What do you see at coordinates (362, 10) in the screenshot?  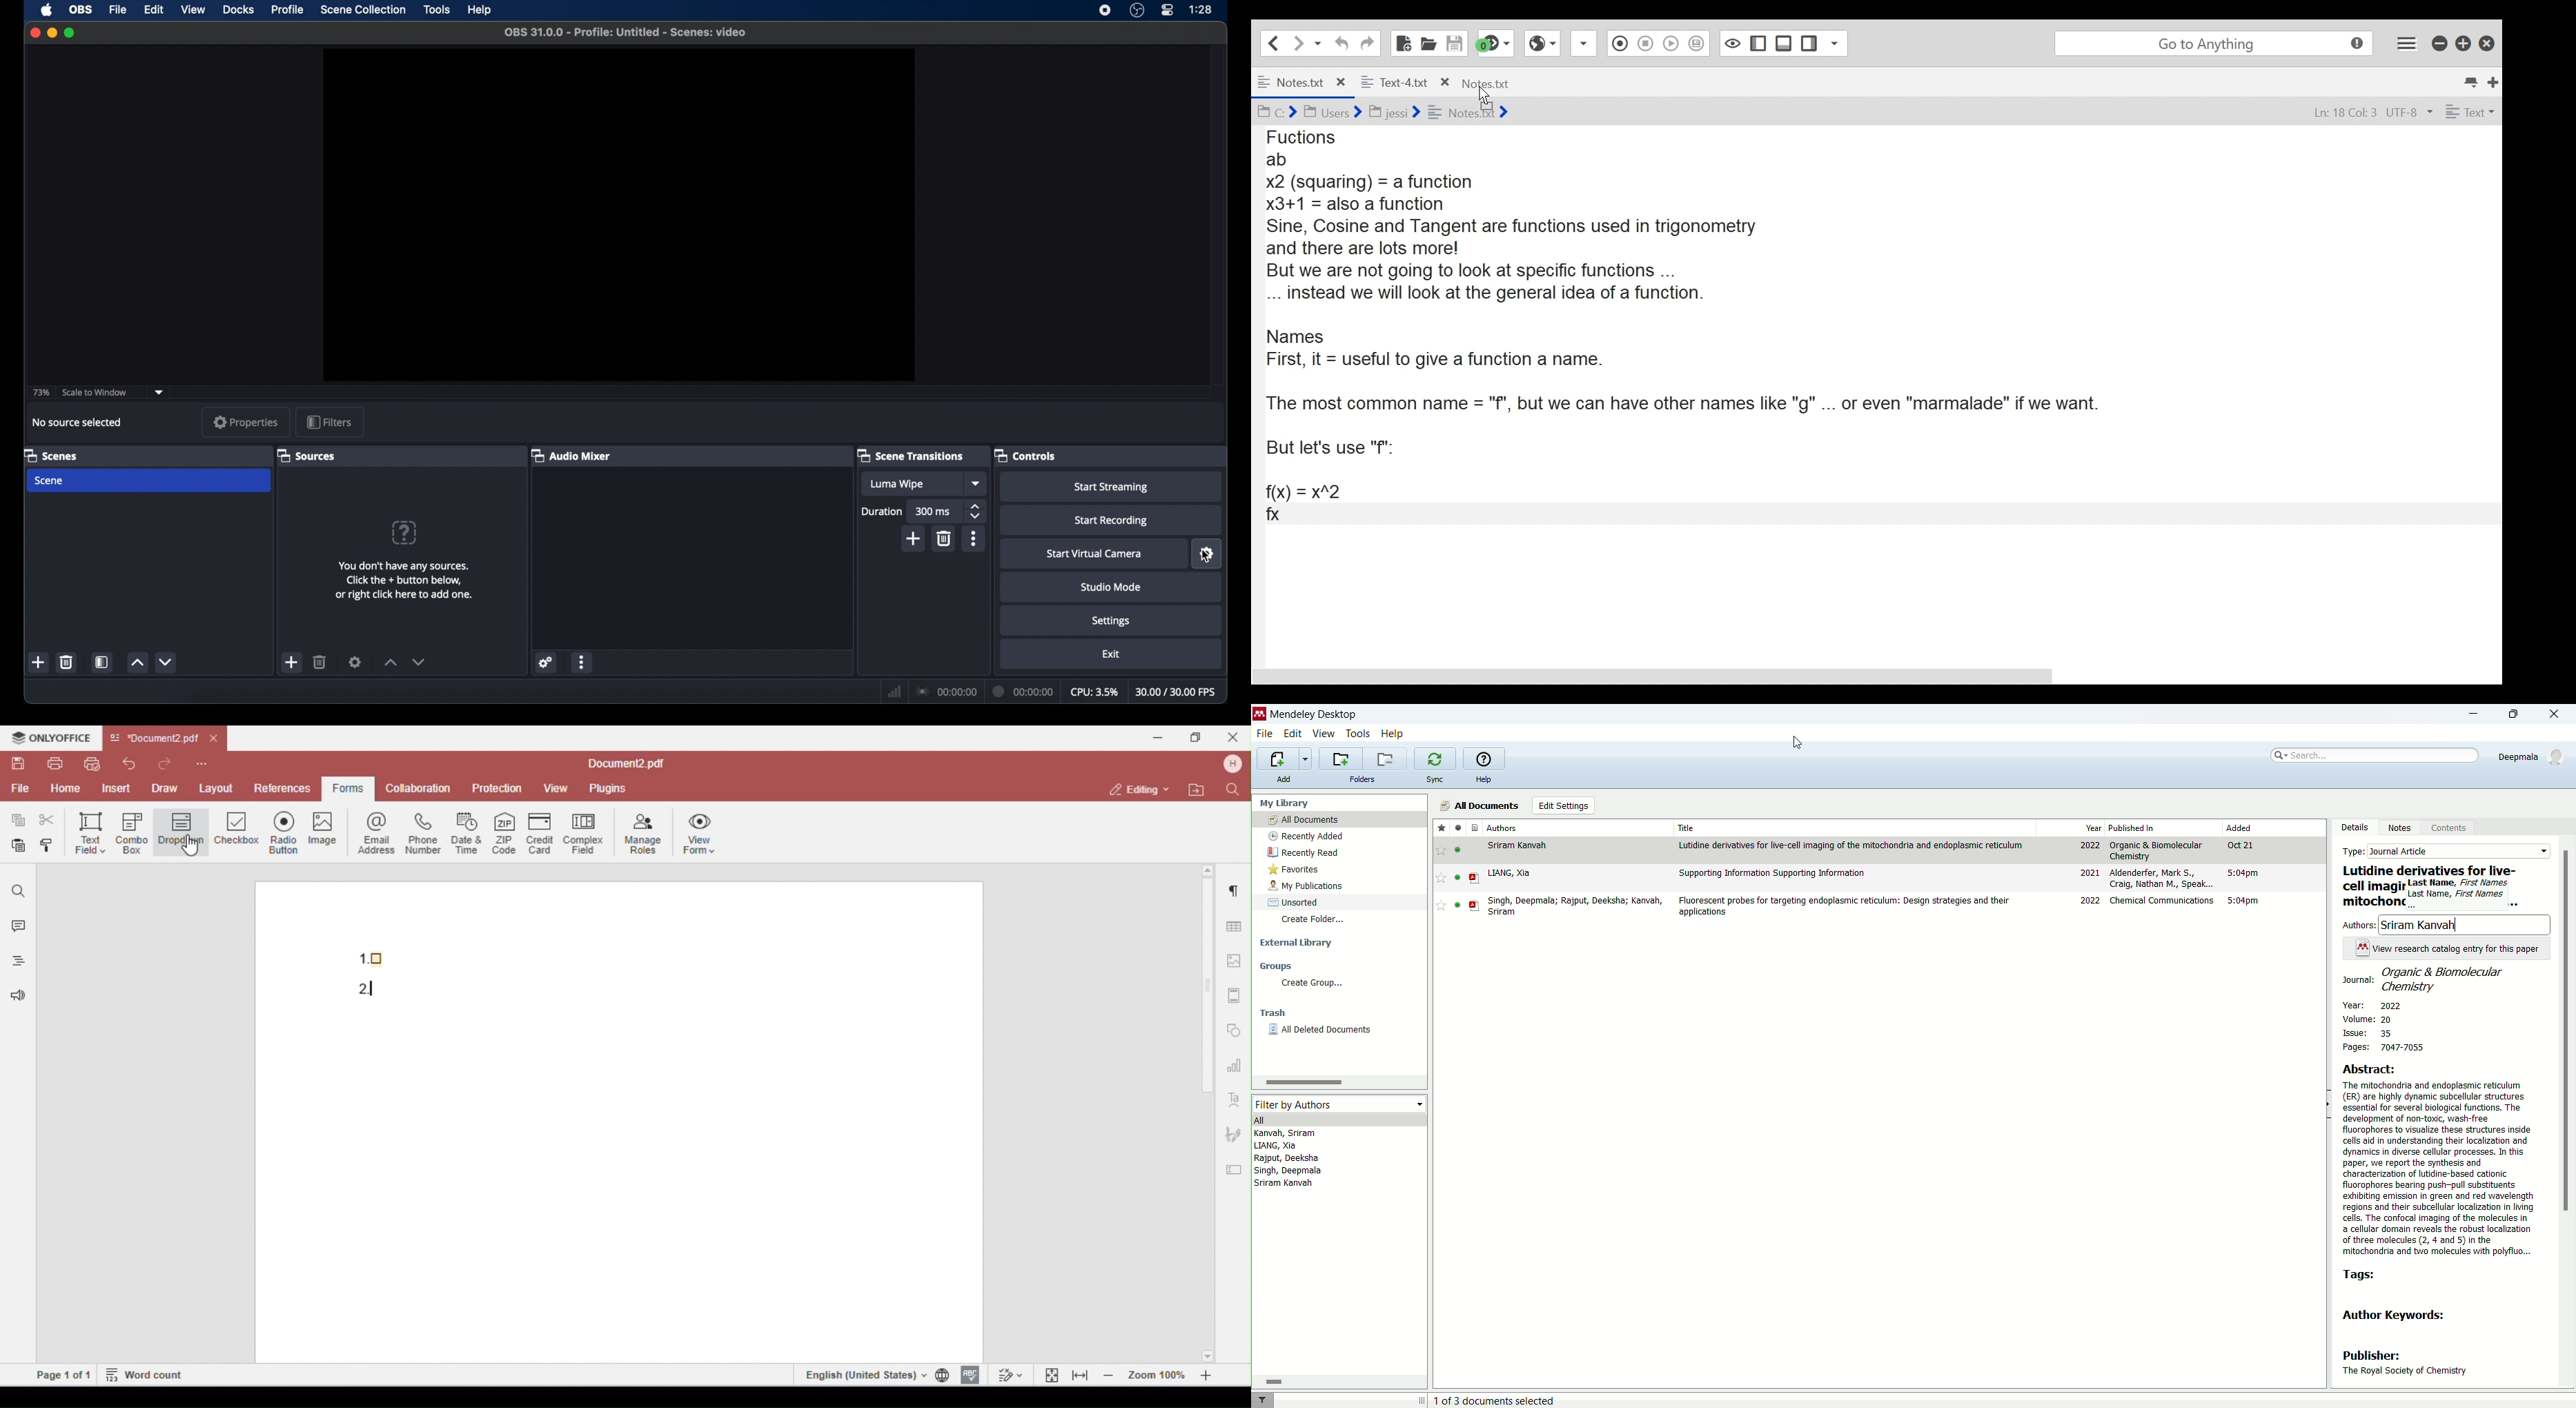 I see `scene collection` at bounding box center [362, 10].